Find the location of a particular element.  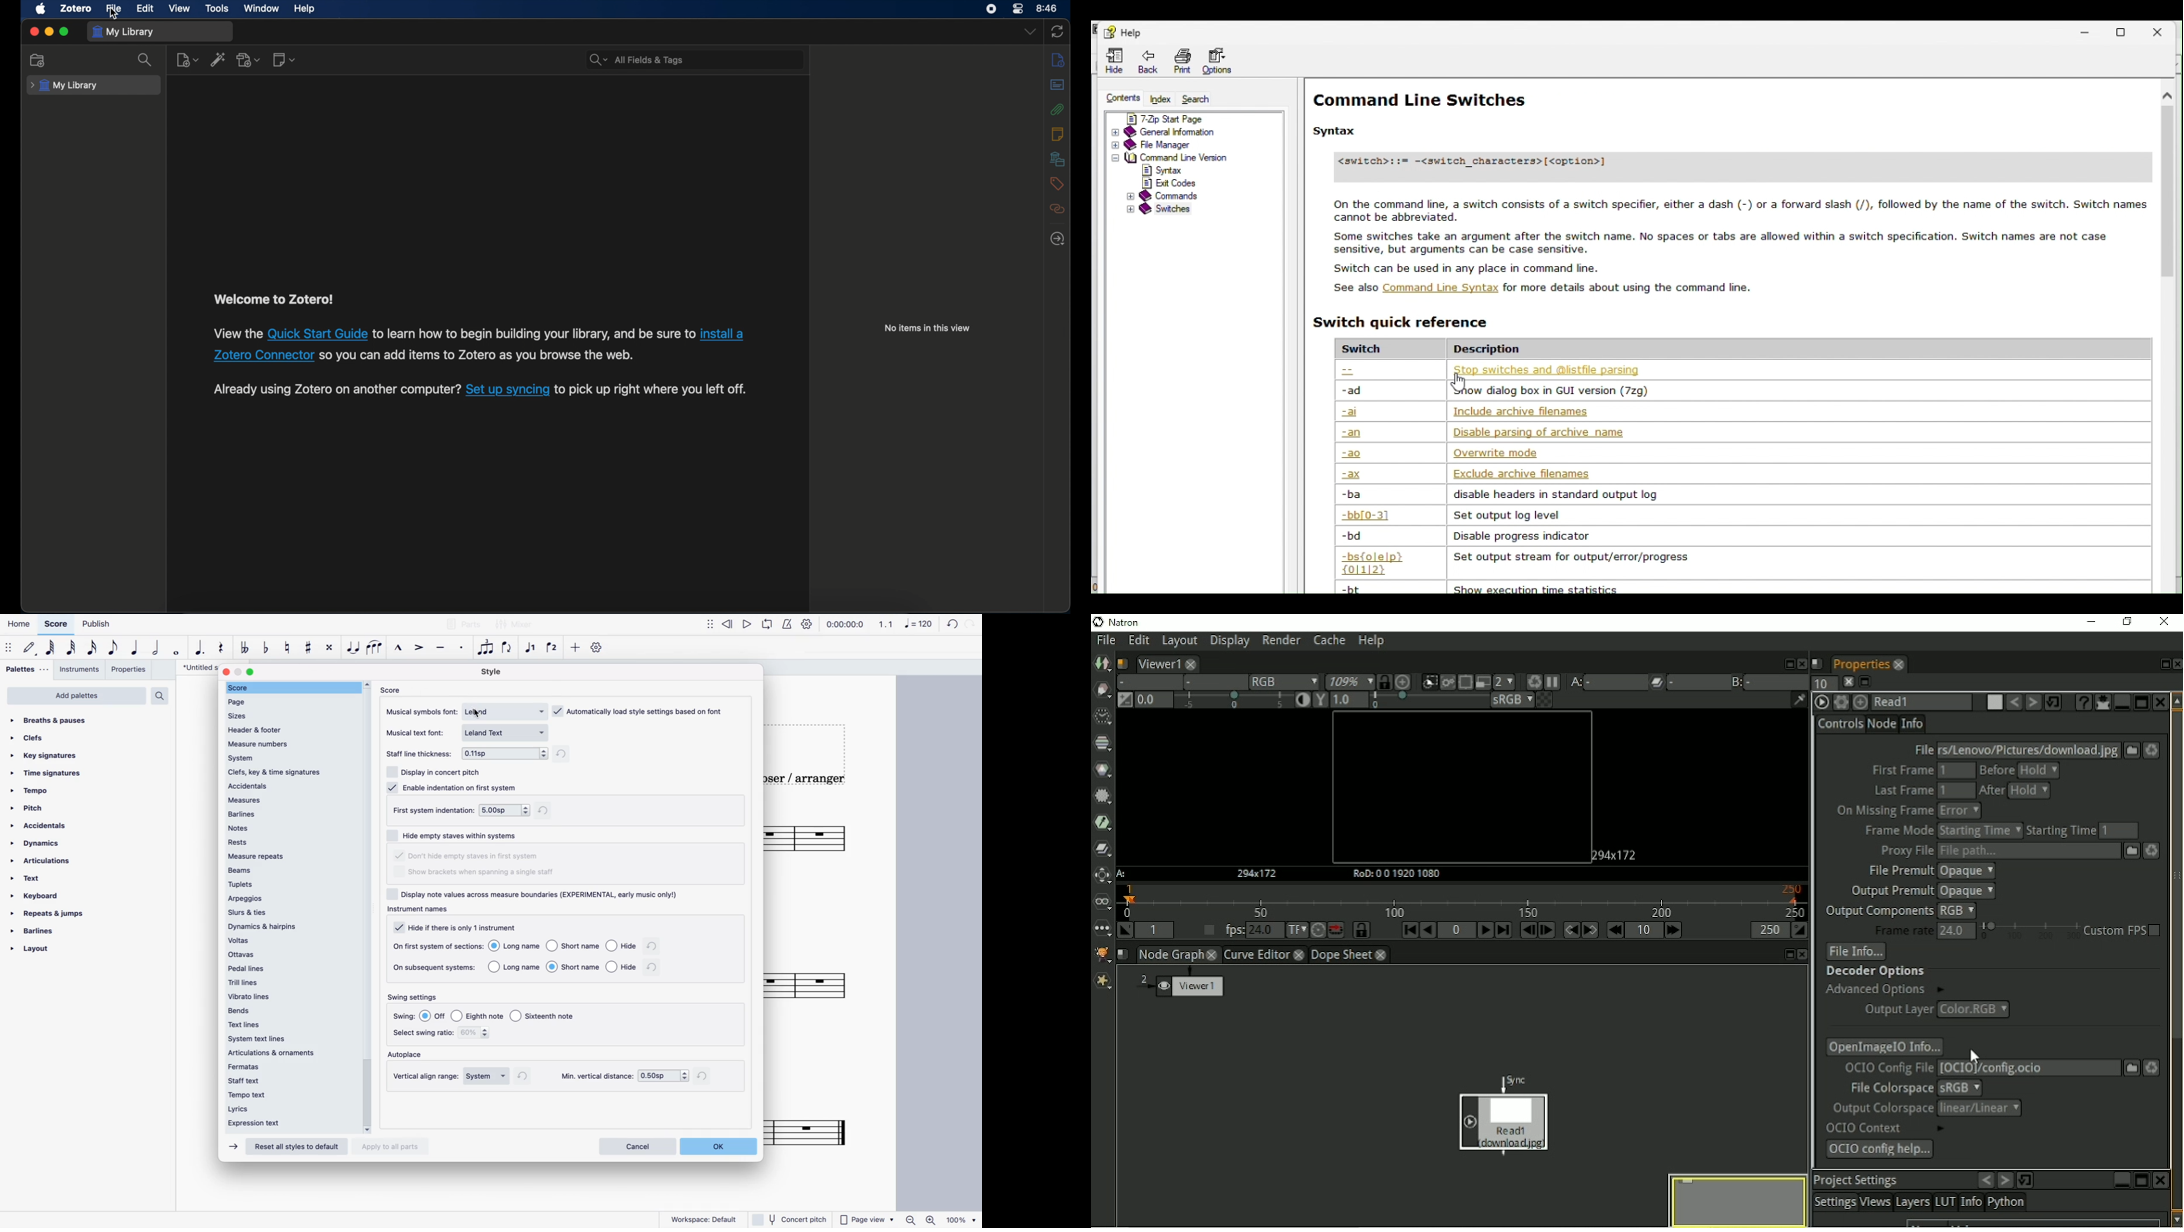

back is located at coordinates (1984, 1180).